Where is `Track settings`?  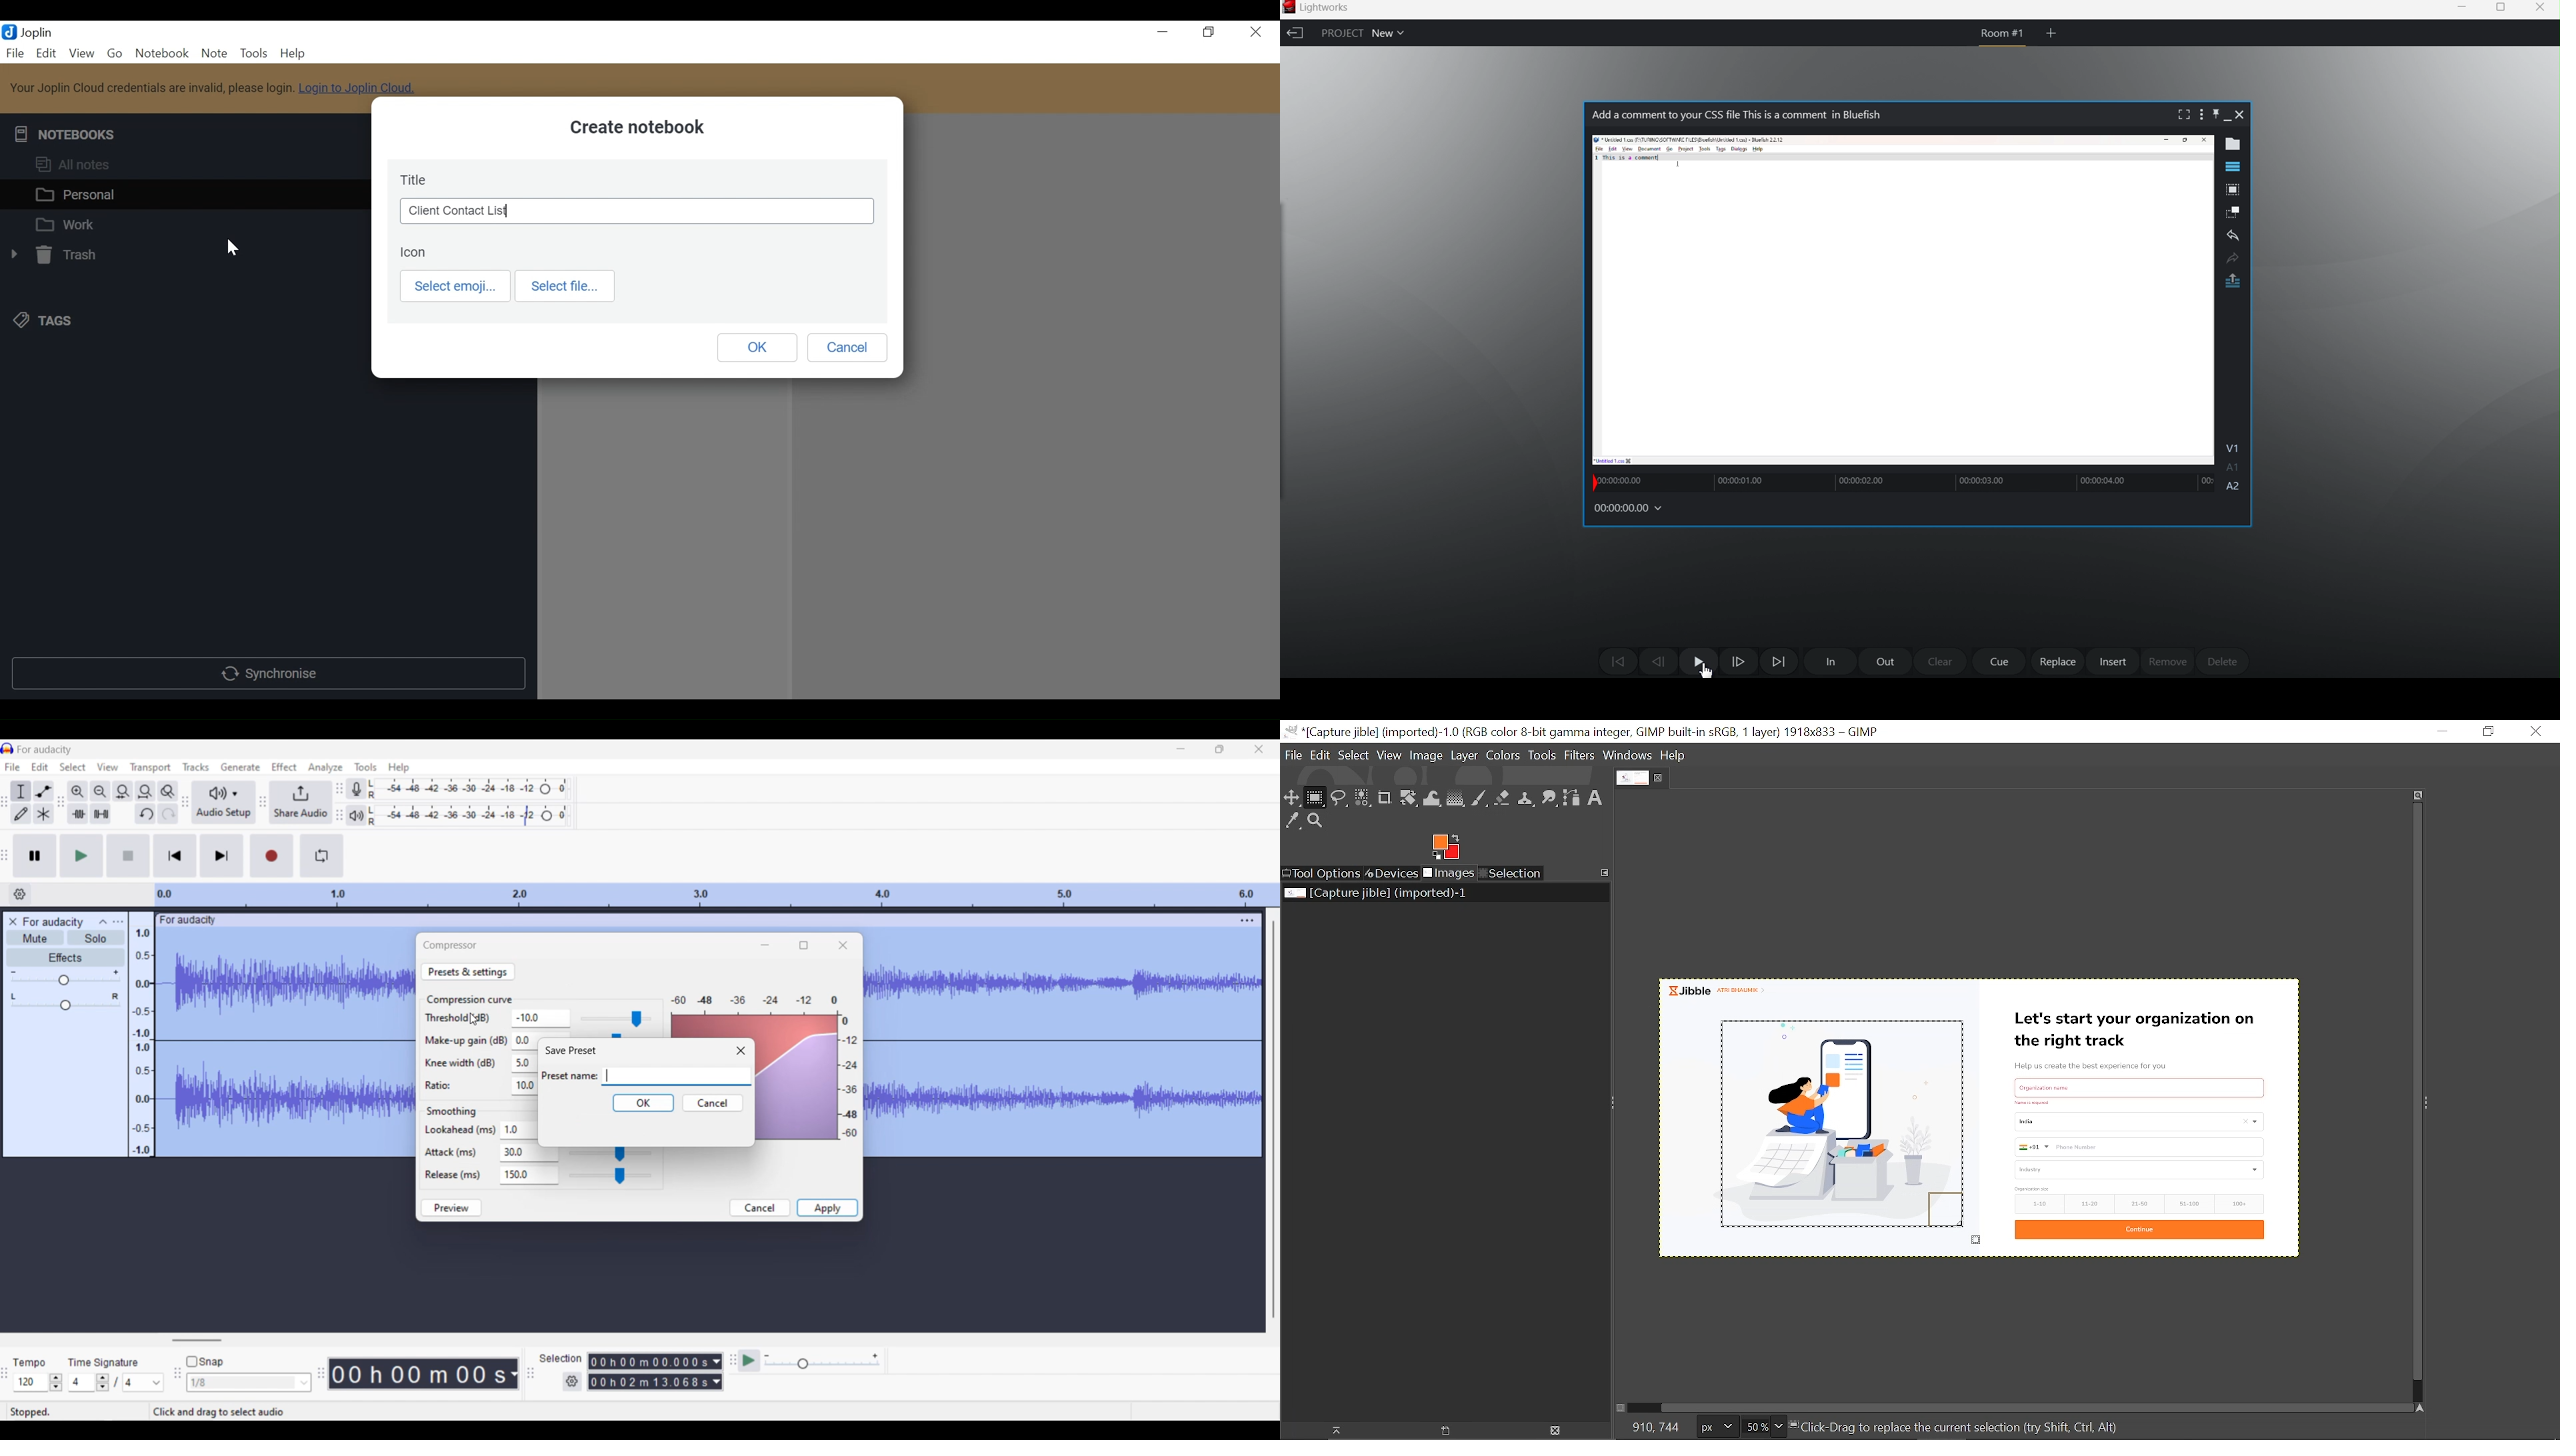
Track settings is located at coordinates (1247, 920).